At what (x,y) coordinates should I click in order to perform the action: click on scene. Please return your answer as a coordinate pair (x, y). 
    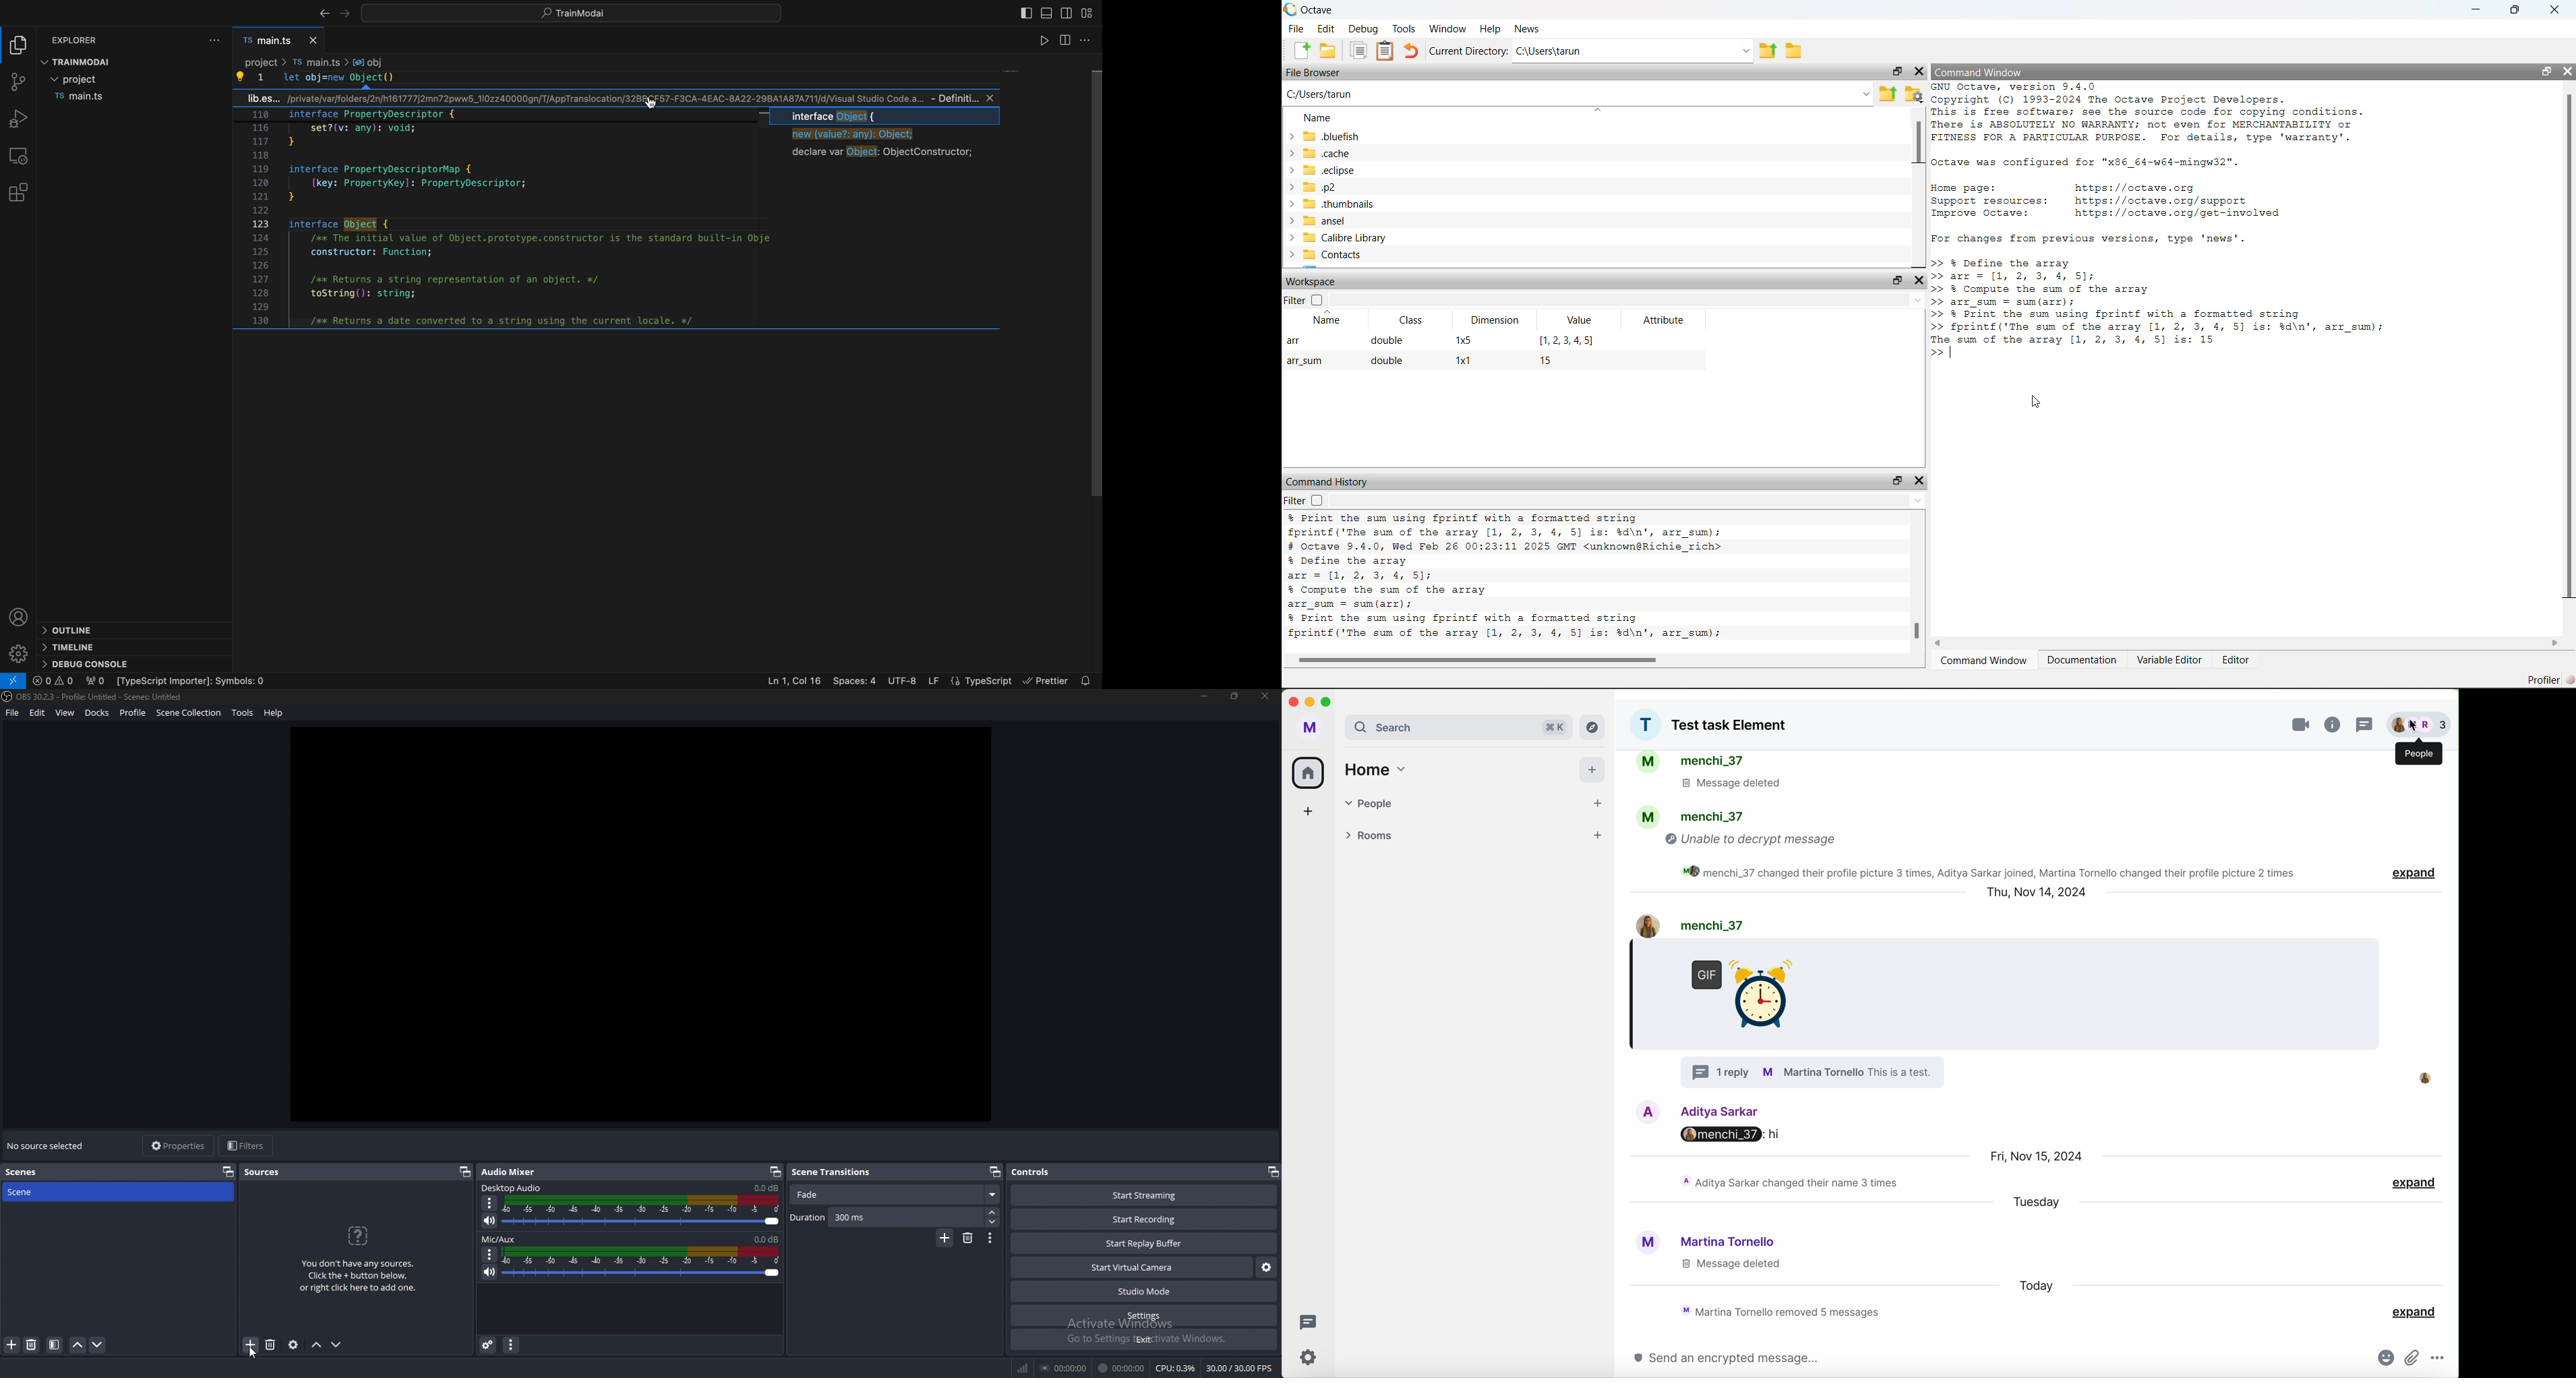
    Looking at the image, I should click on (46, 1192).